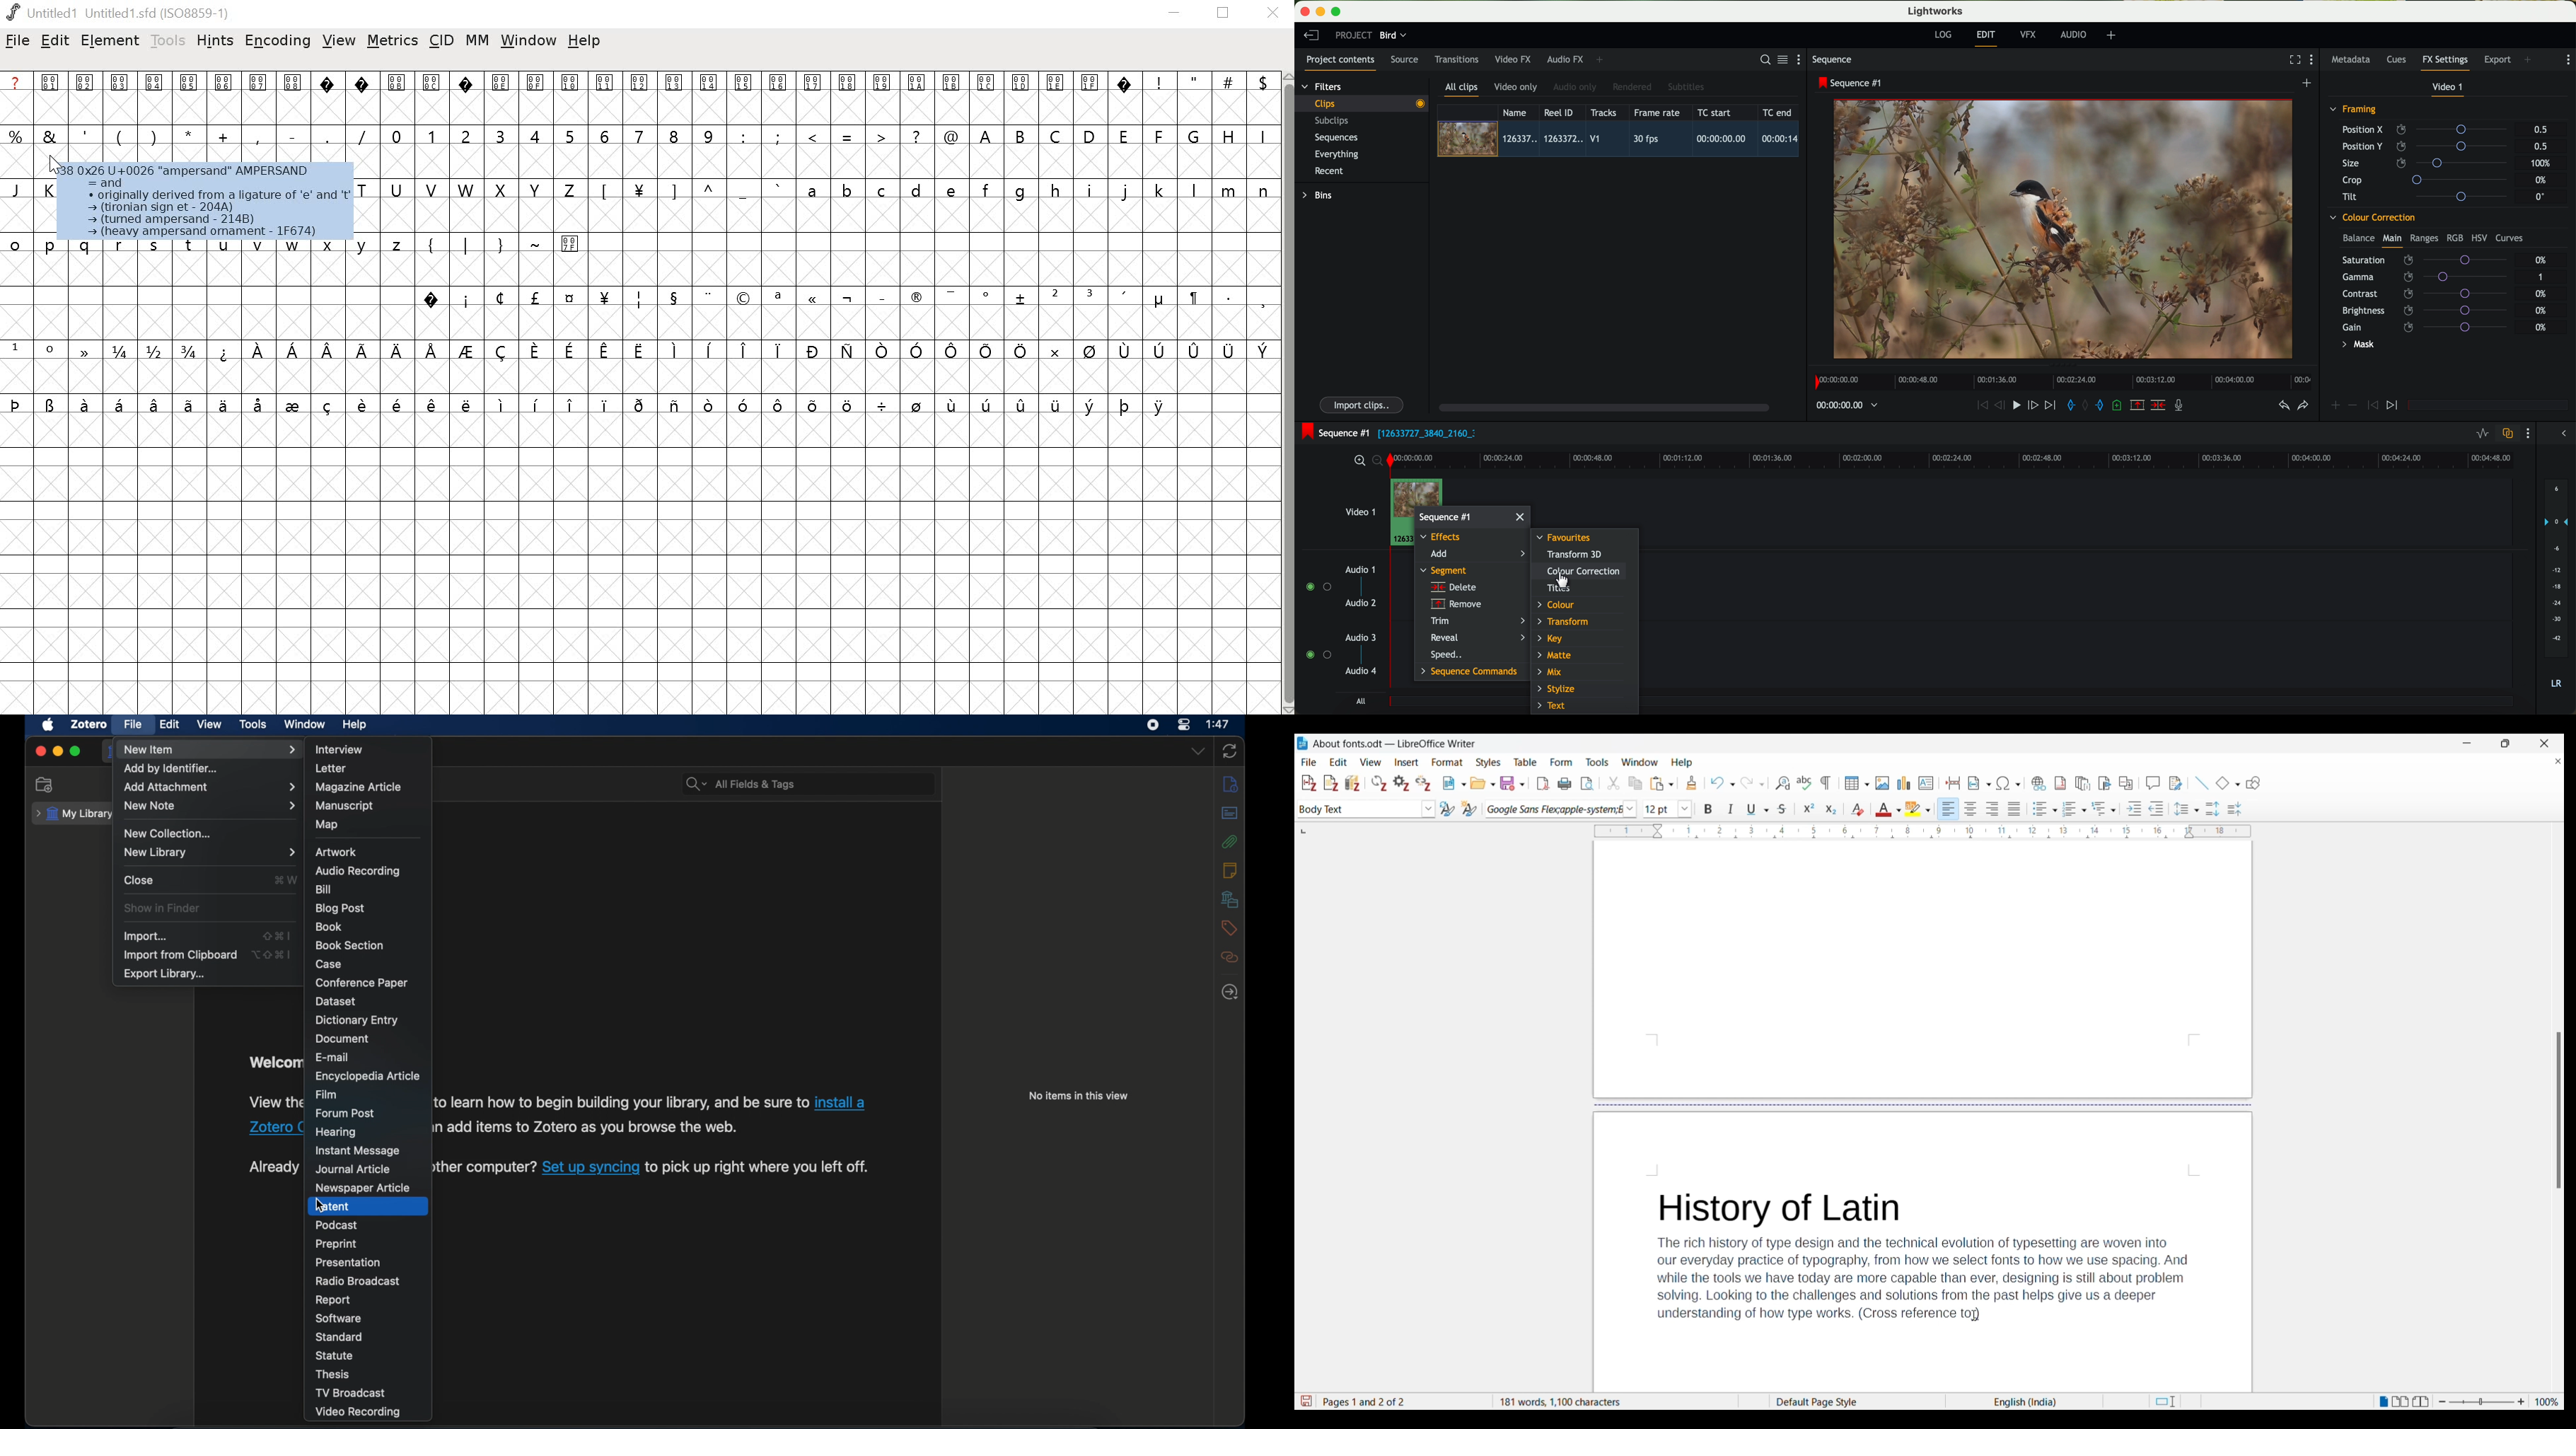 This screenshot has height=1456, width=2576. What do you see at coordinates (1924, 1262) in the screenshot?
I see `History of LatinThe rich history of type design and the technical evolution of typesetting are woven intoour everyday practice of typography, from how we select fonts to how we use spacing. Andwhile the tools we have today are more capable than ever, designing is still about problemsolving. Looking to the challenges and solutions from the past helps give us a deeperunderstanding of how type works. (Cross reference )` at bounding box center [1924, 1262].